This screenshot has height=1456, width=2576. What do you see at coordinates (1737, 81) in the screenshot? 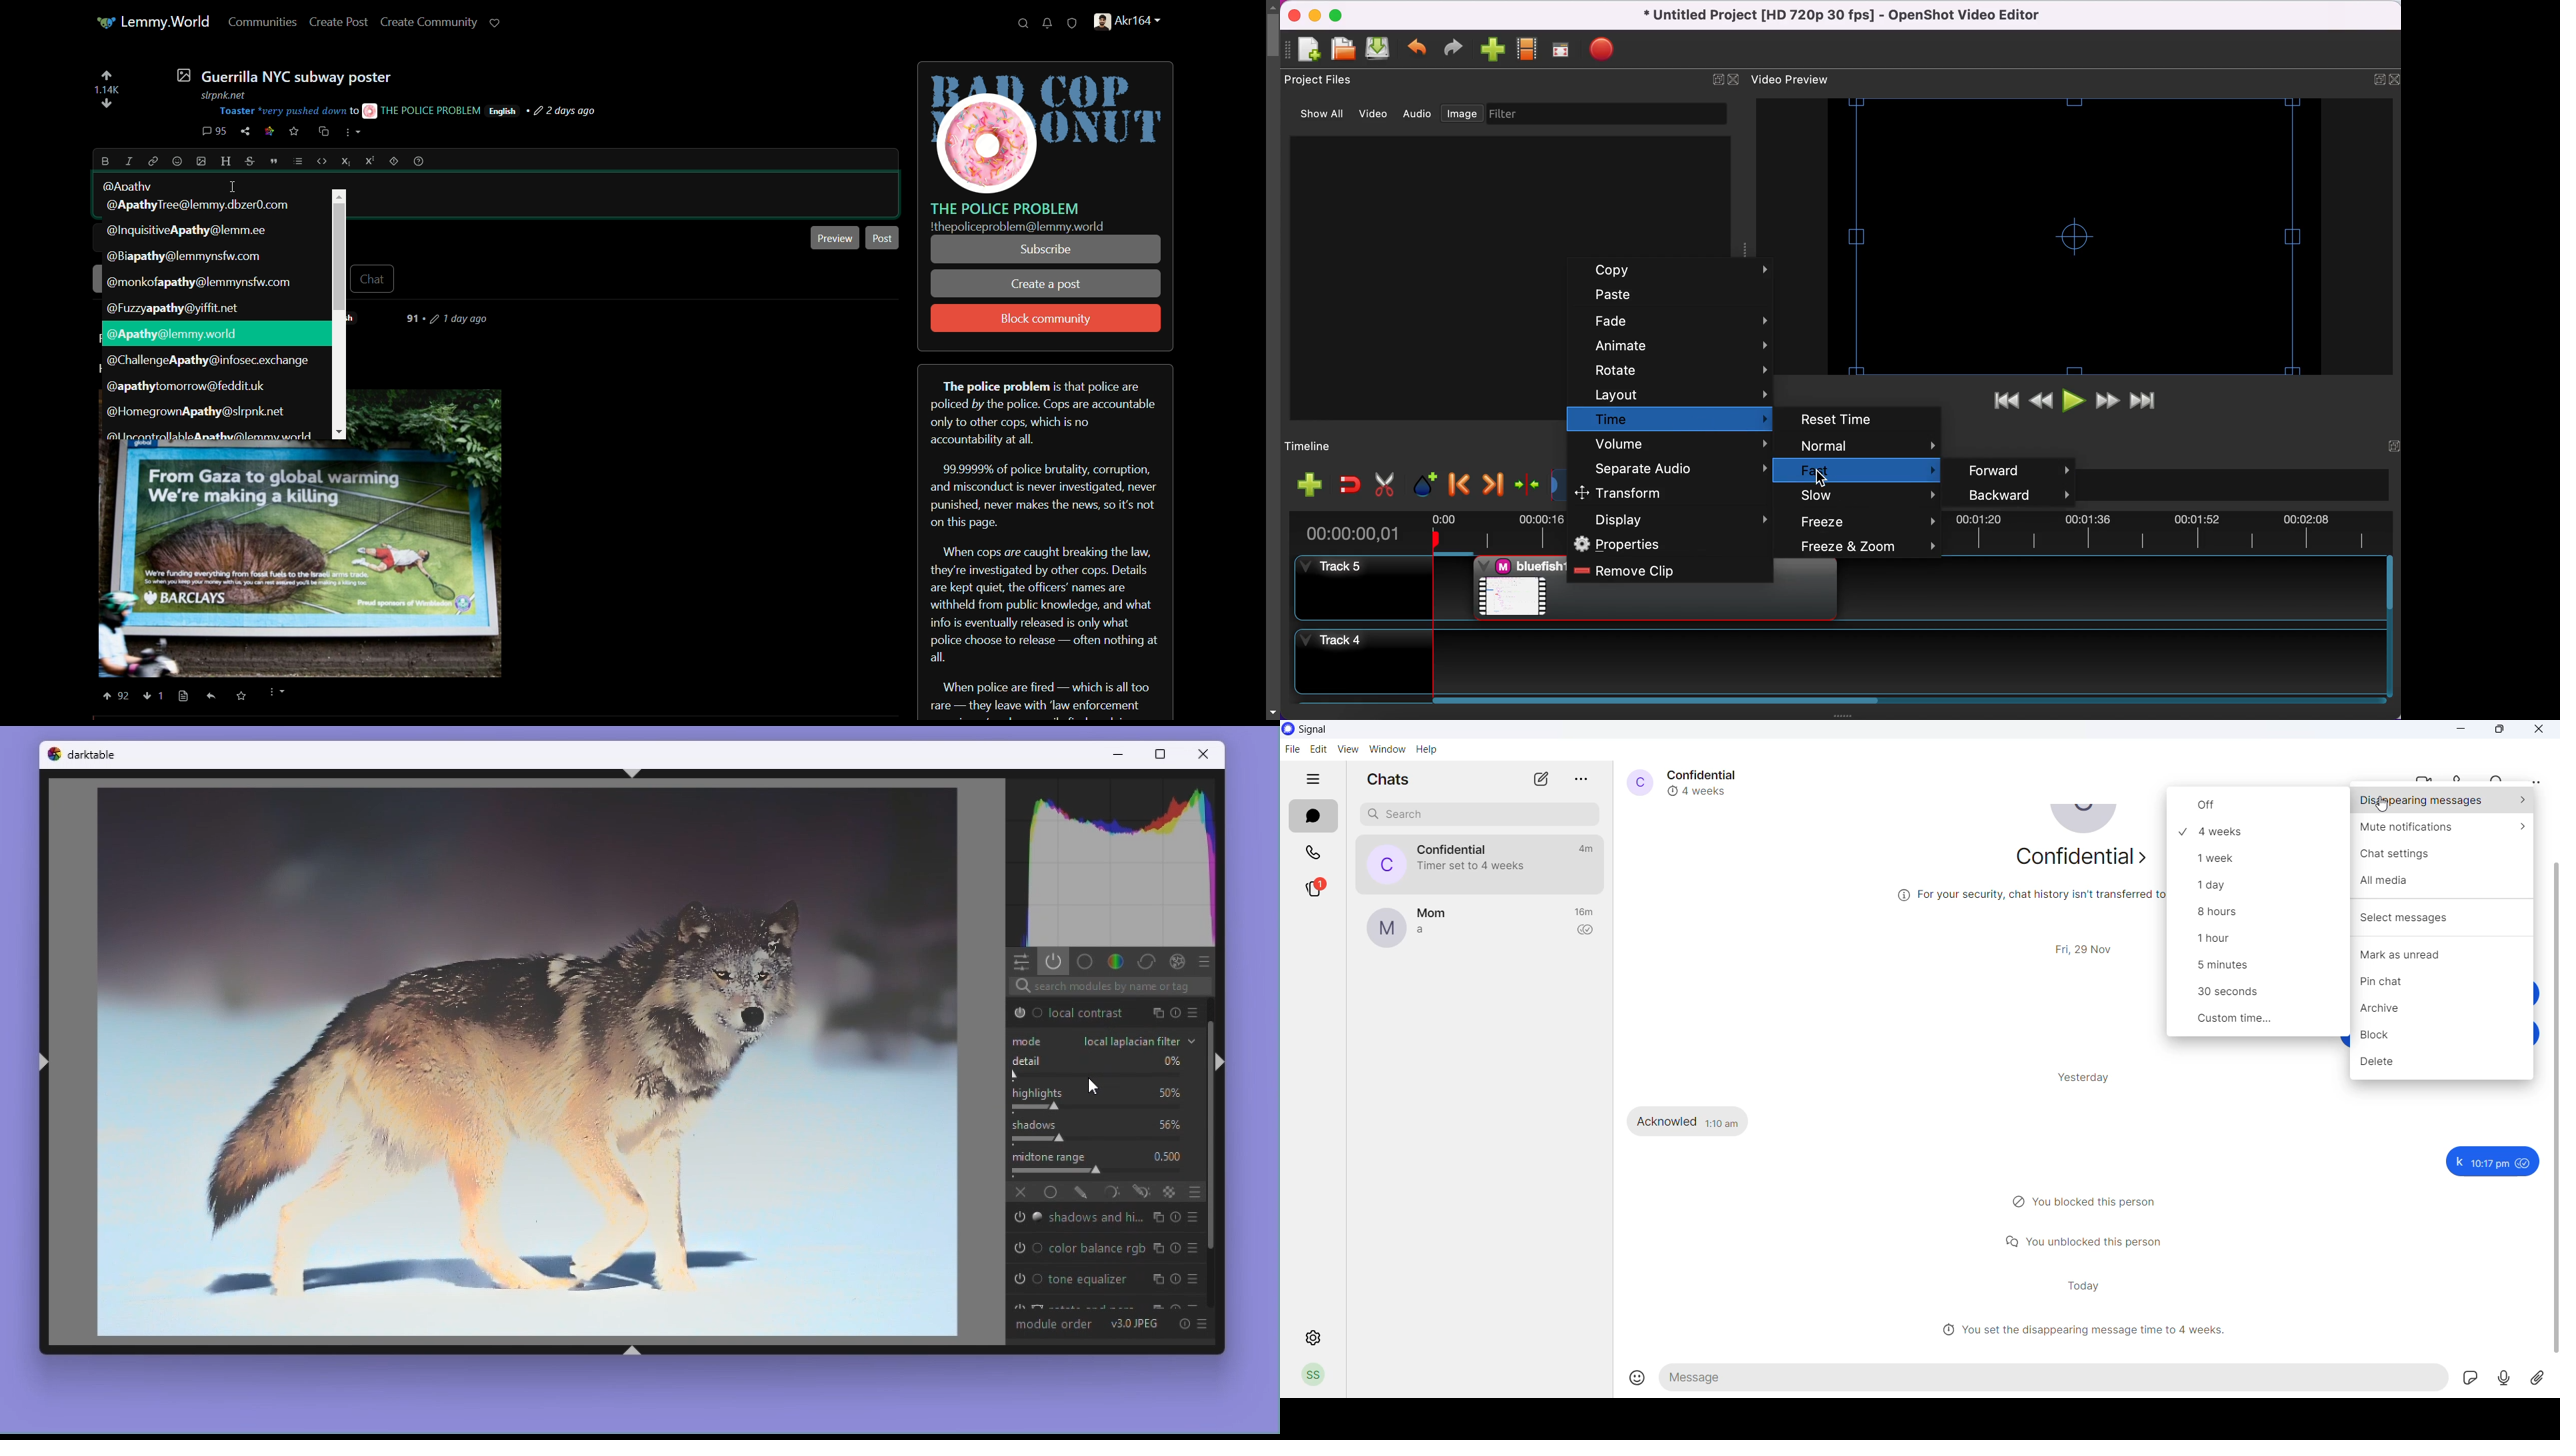
I see `close` at bounding box center [1737, 81].